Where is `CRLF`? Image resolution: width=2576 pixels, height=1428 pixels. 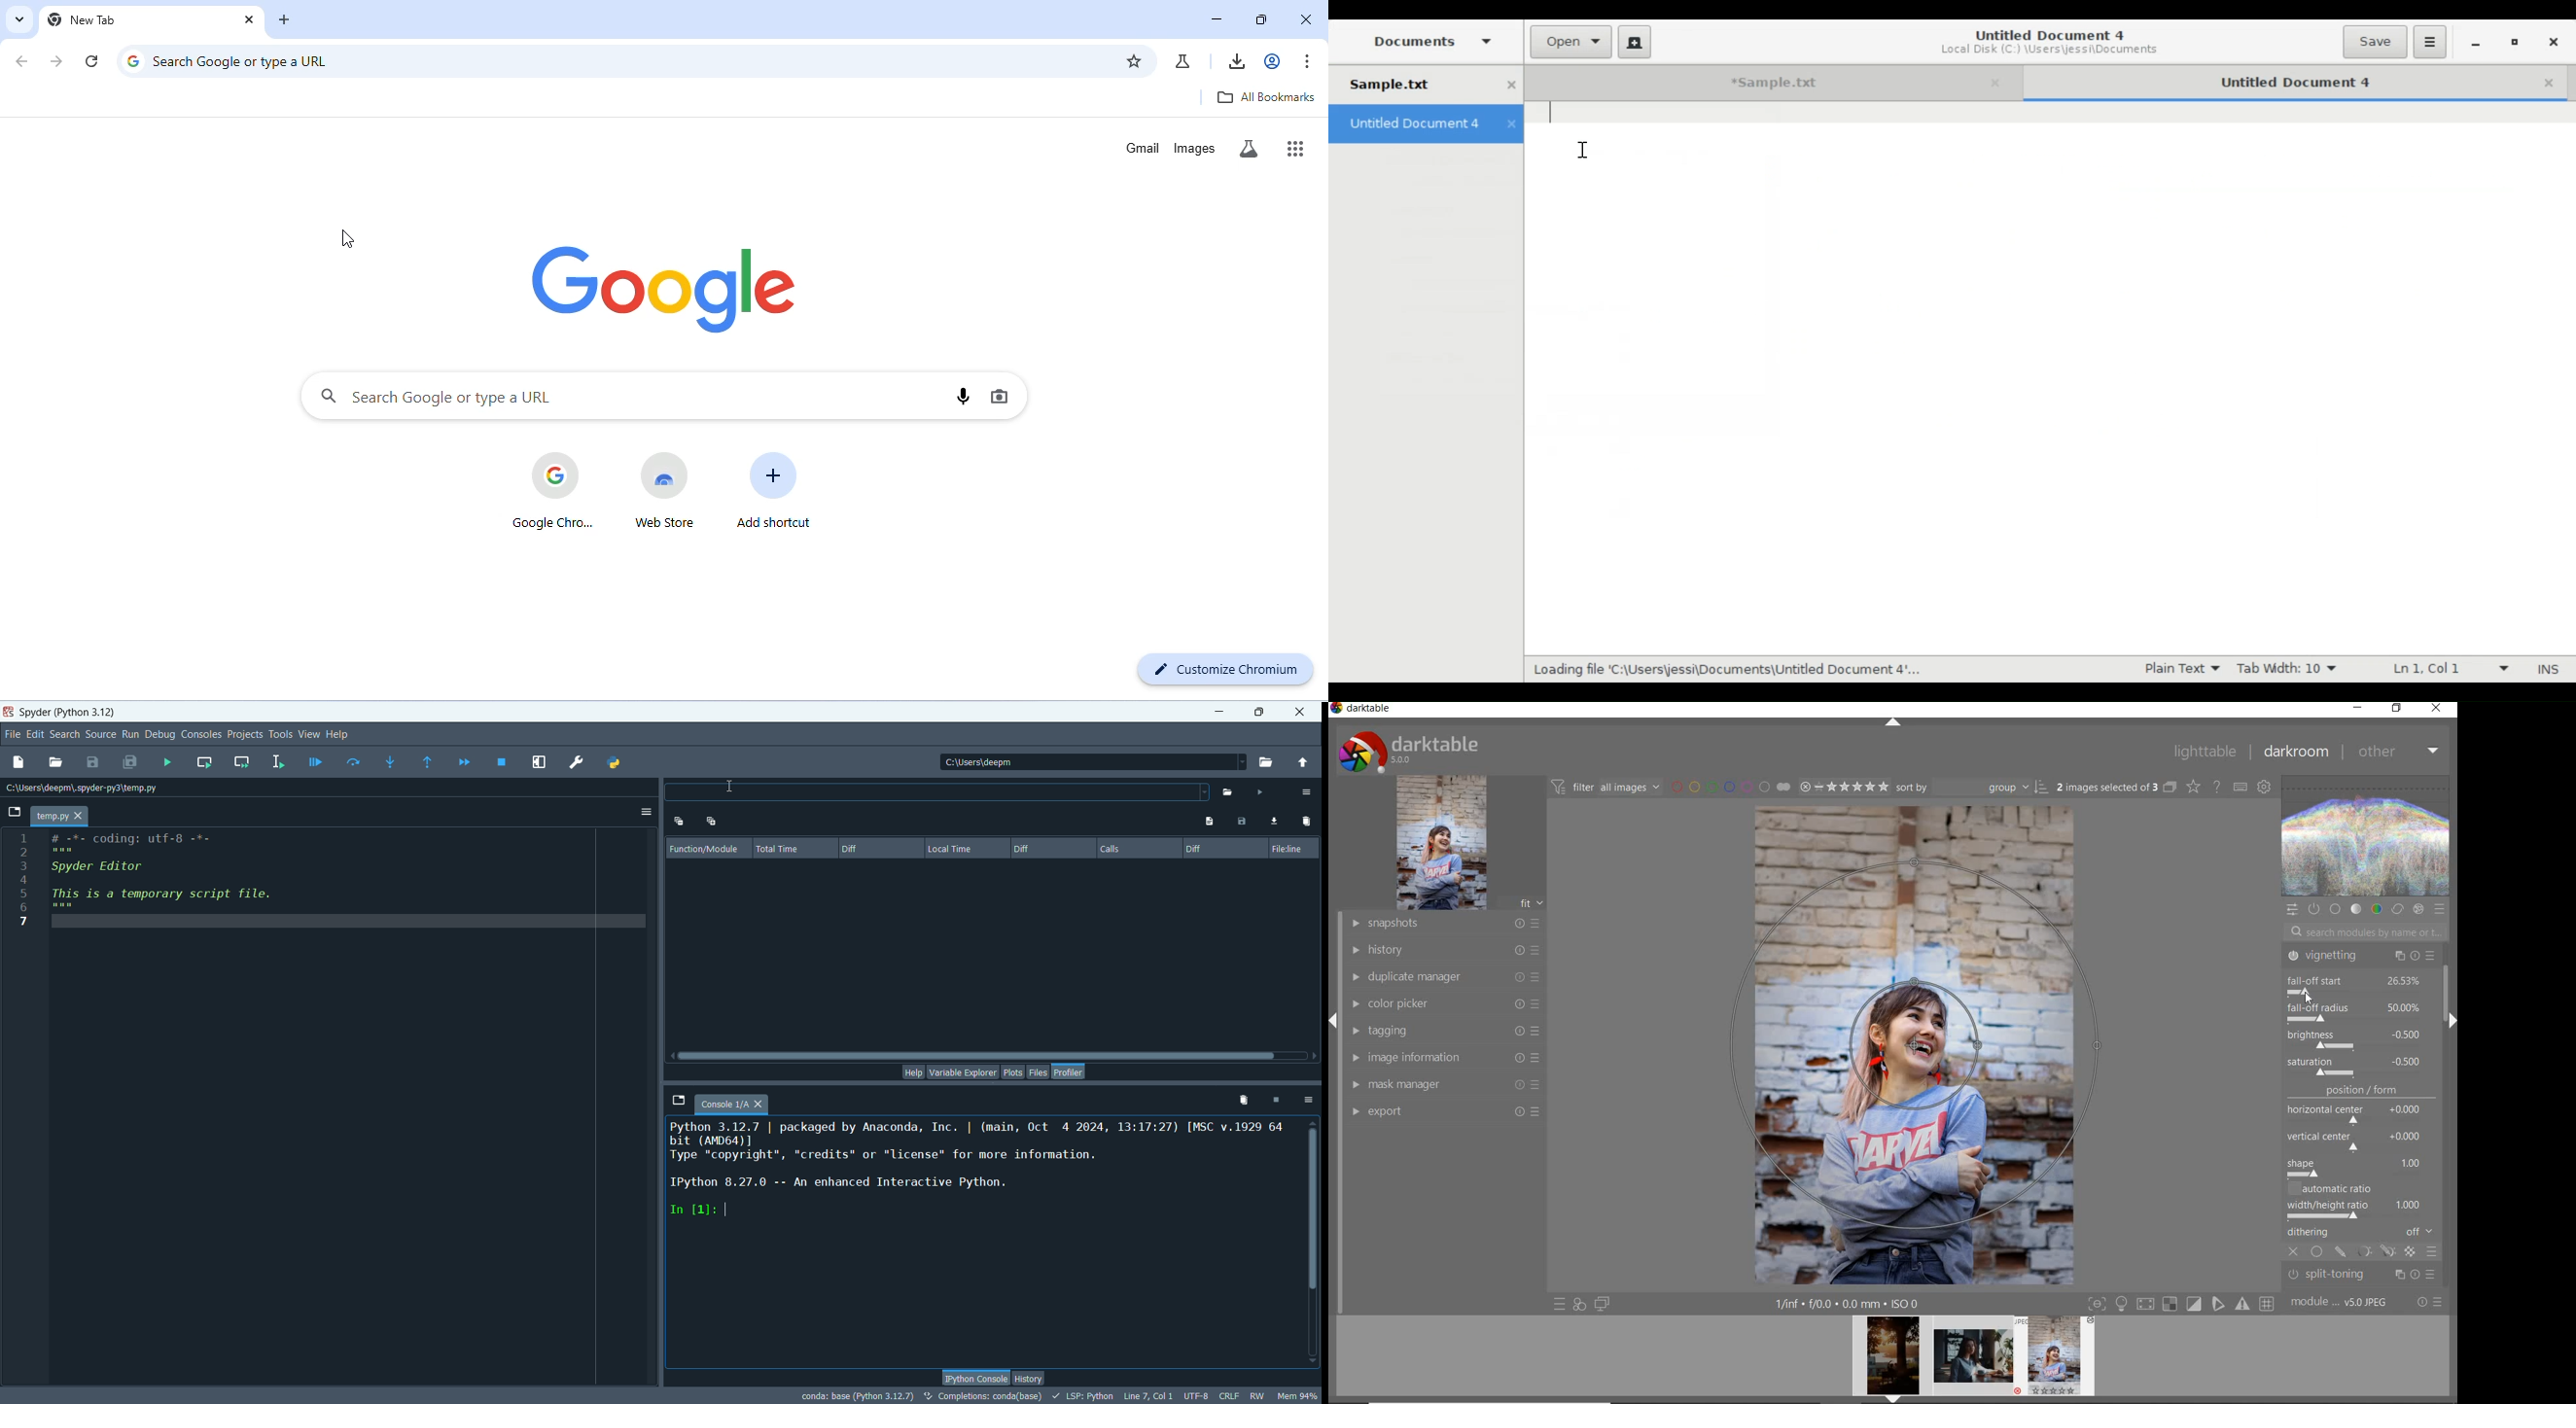
CRLF is located at coordinates (1231, 1396).